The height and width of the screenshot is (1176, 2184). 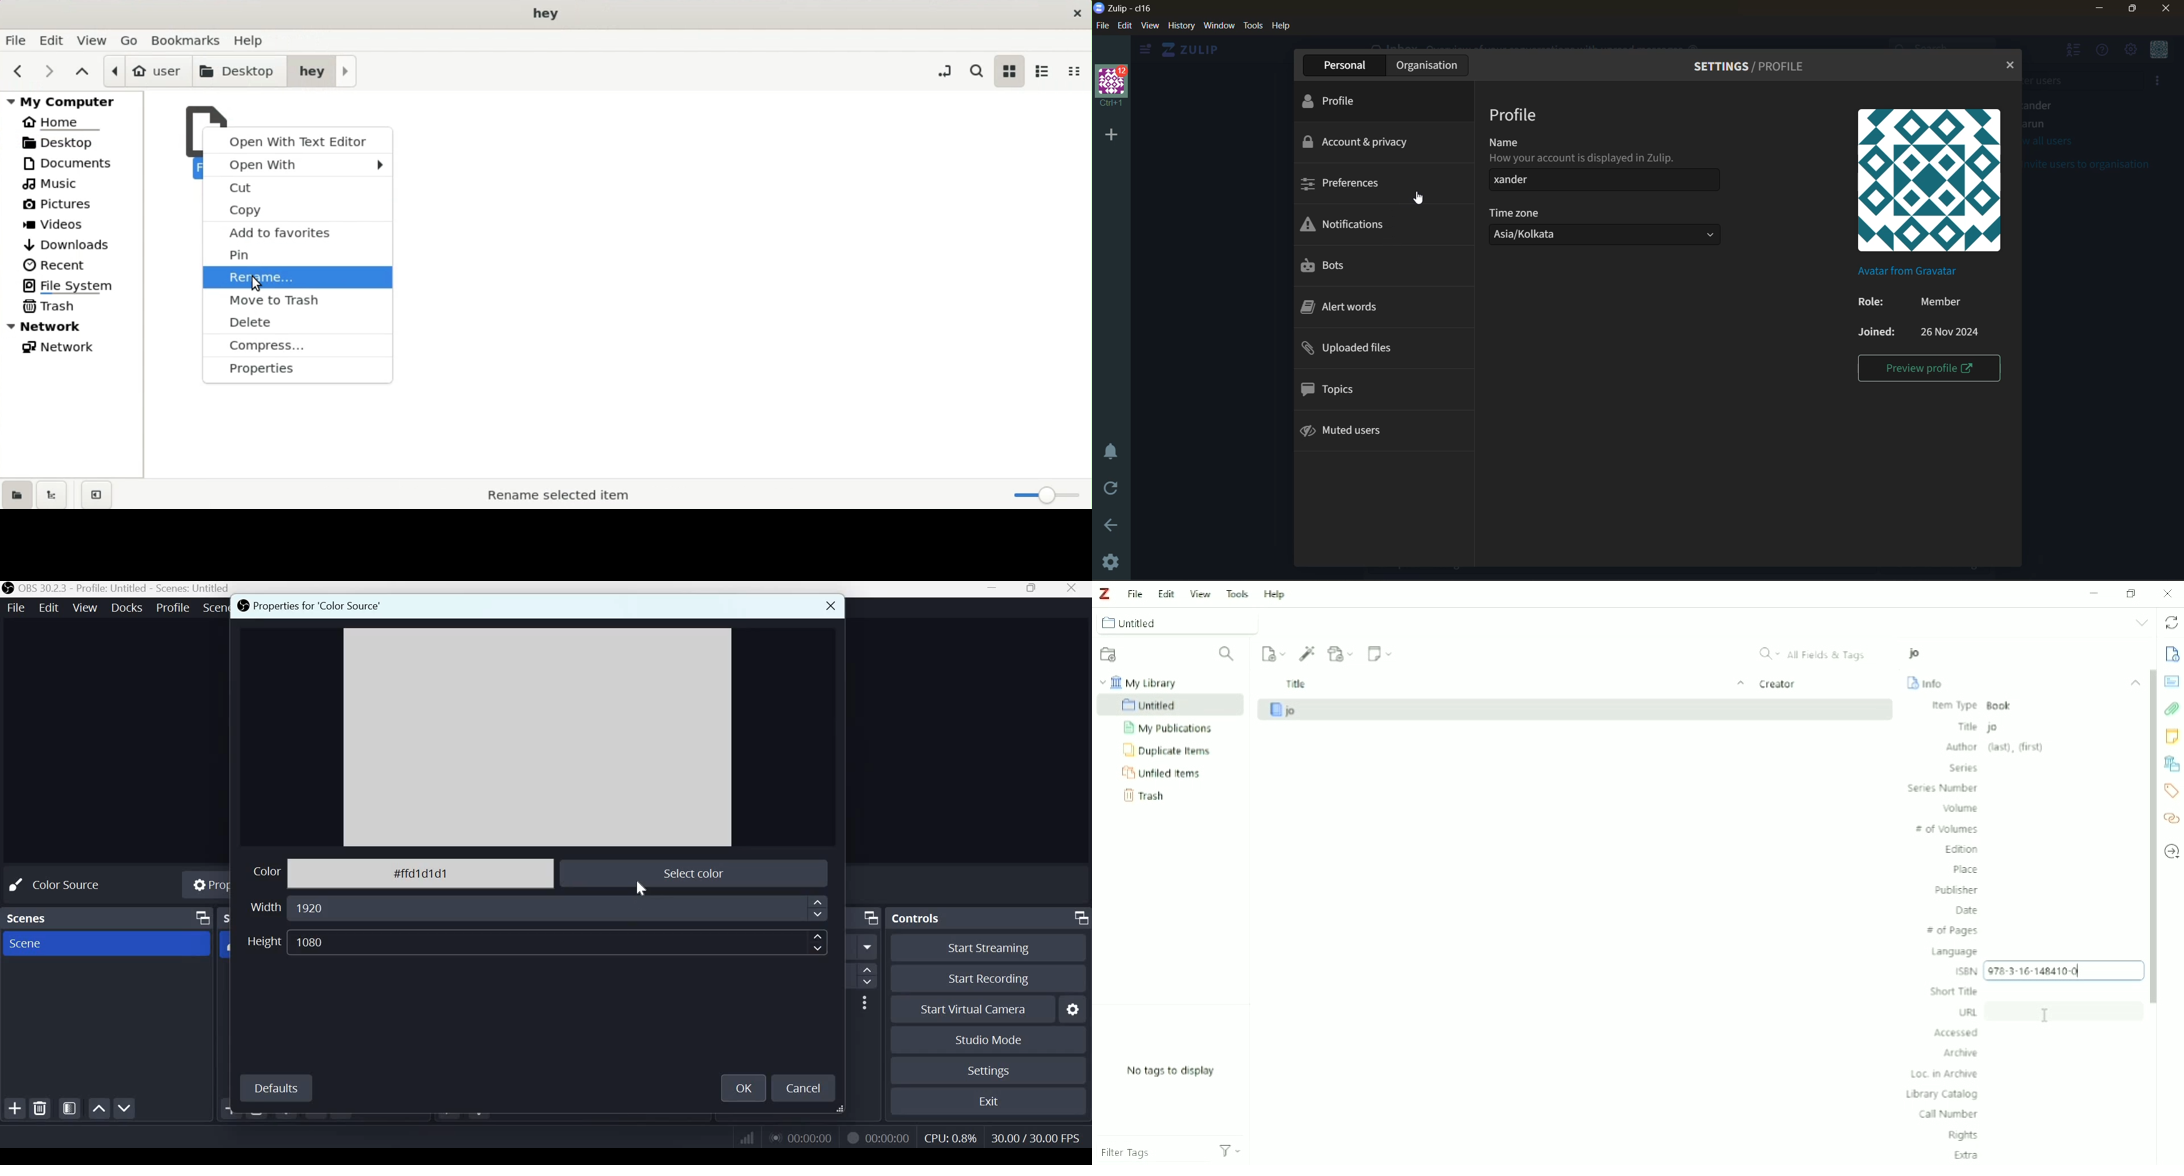 What do you see at coordinates (1981, 706) in the screenshot?
I see `Item Type Book` at bounding box center [1981, 706].